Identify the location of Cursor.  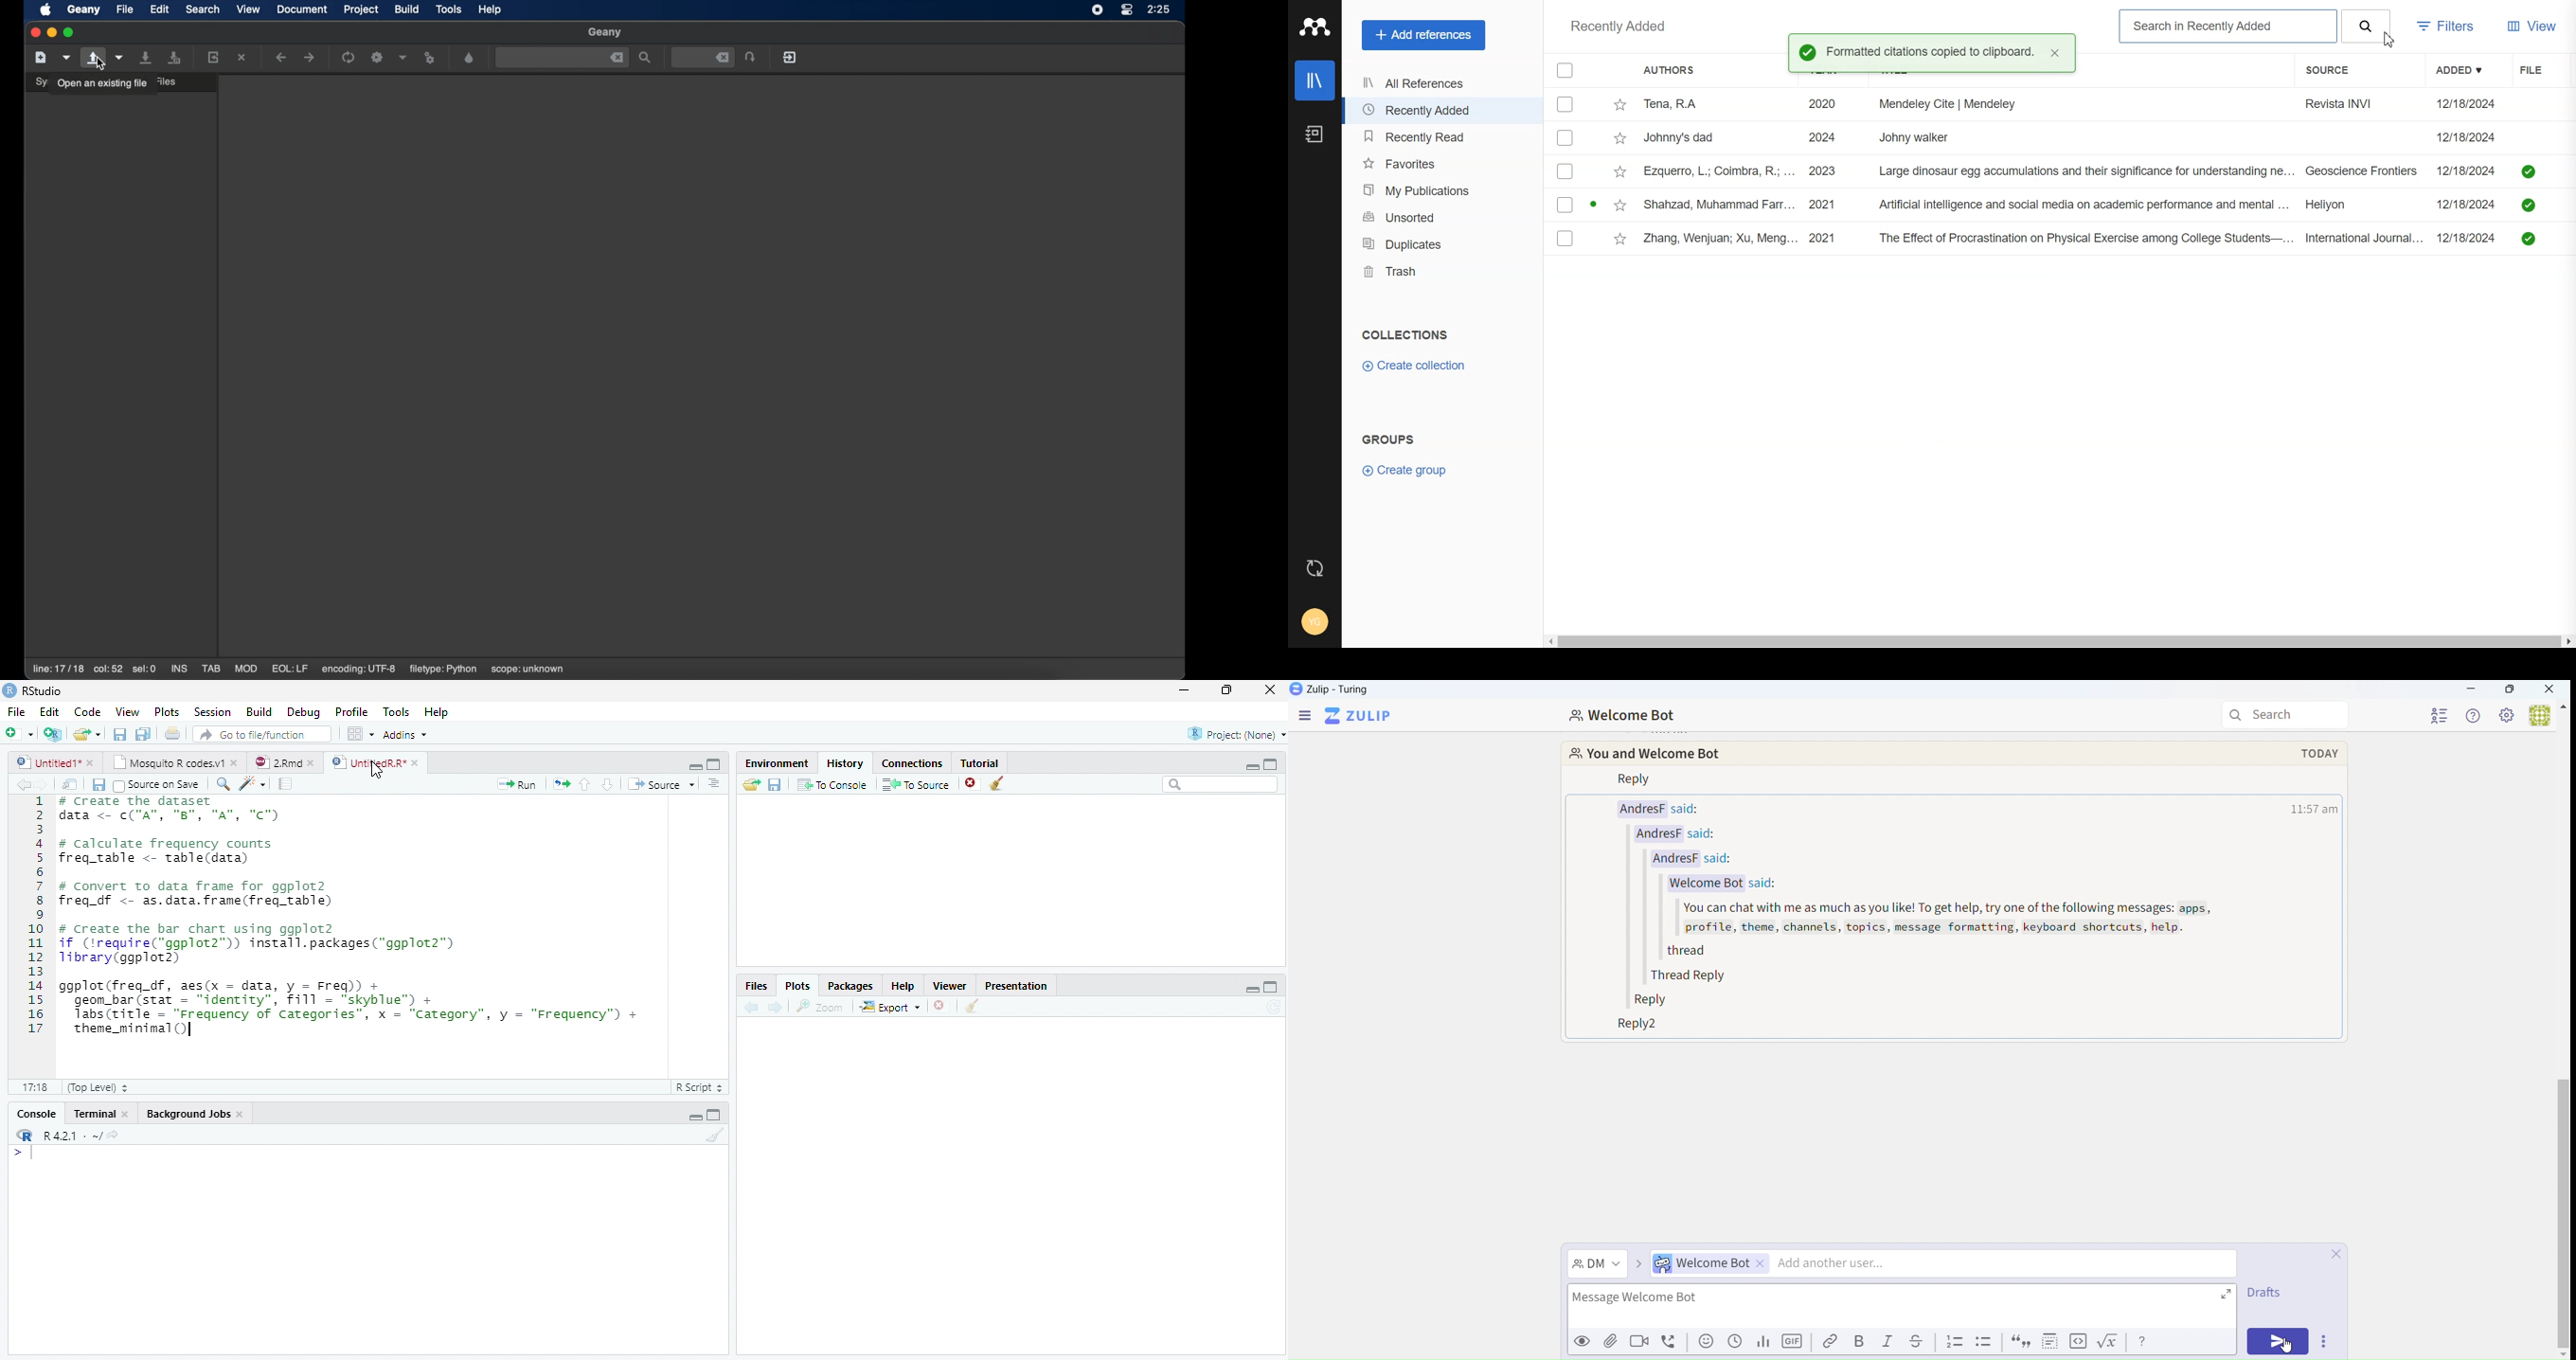
(35, 1154).